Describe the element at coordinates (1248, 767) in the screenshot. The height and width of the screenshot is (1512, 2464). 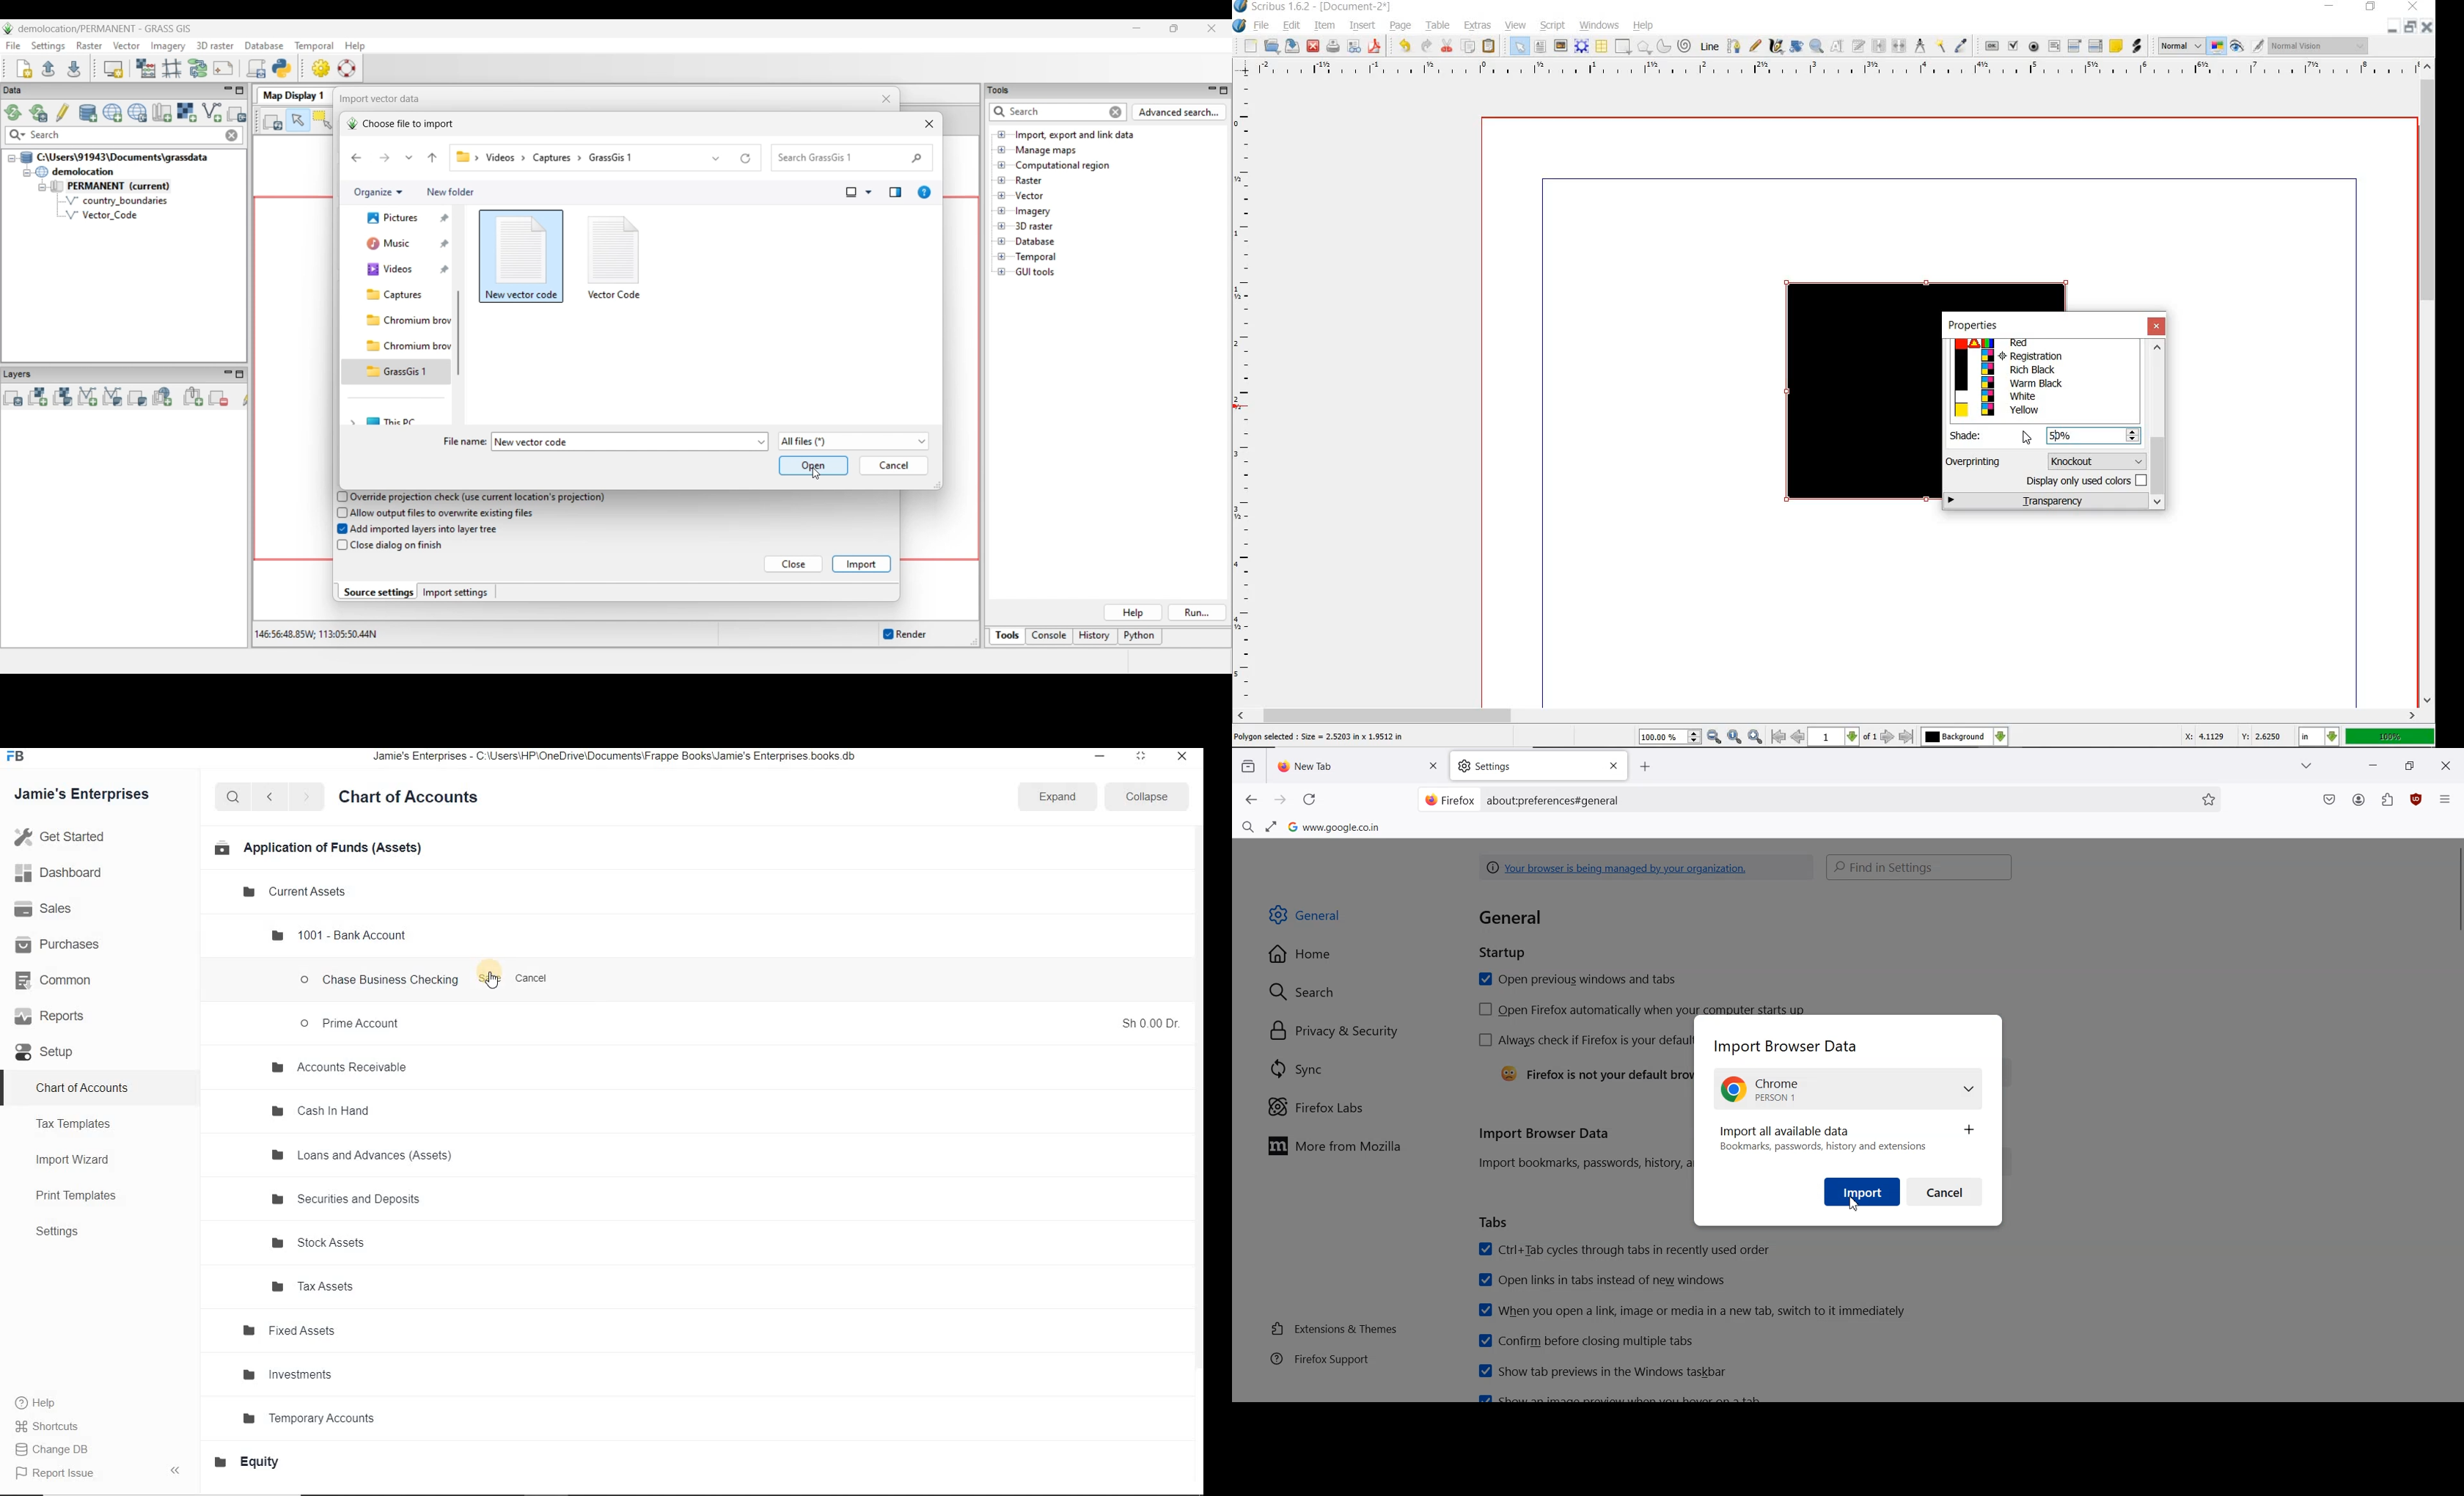
I see `View Recent browsing` at that location.